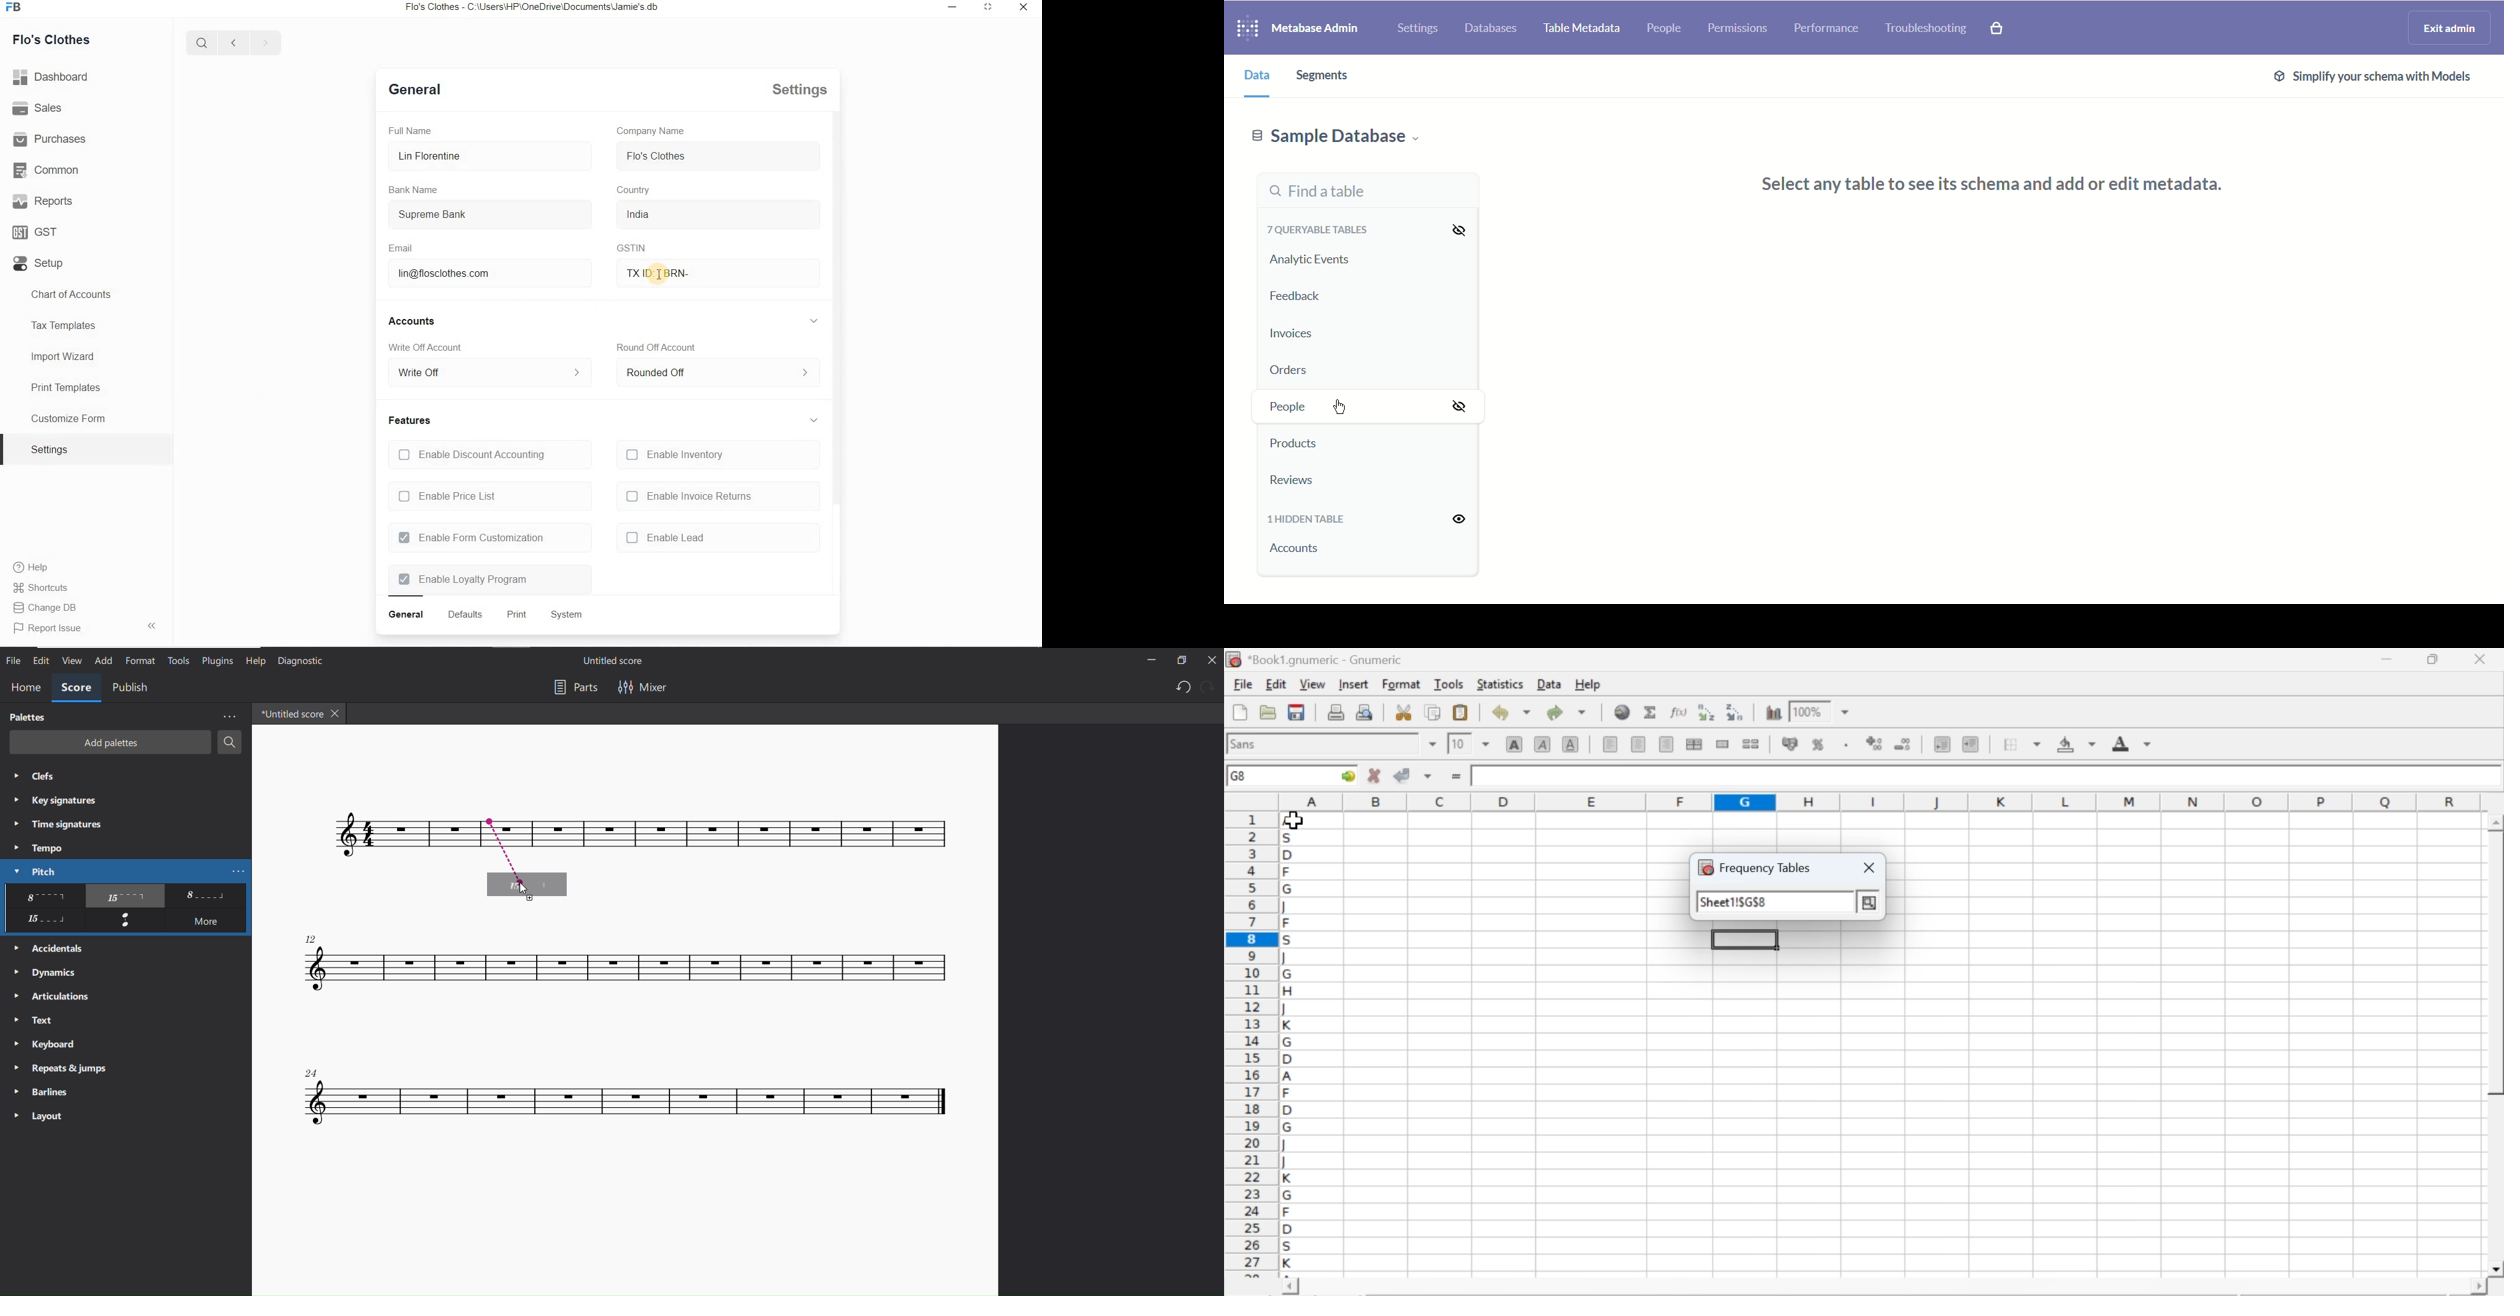 This screenshot has height=1316, width=2520. Describe the element at coordinates (1667, 29) in the screenshot. I see `People` at that location.